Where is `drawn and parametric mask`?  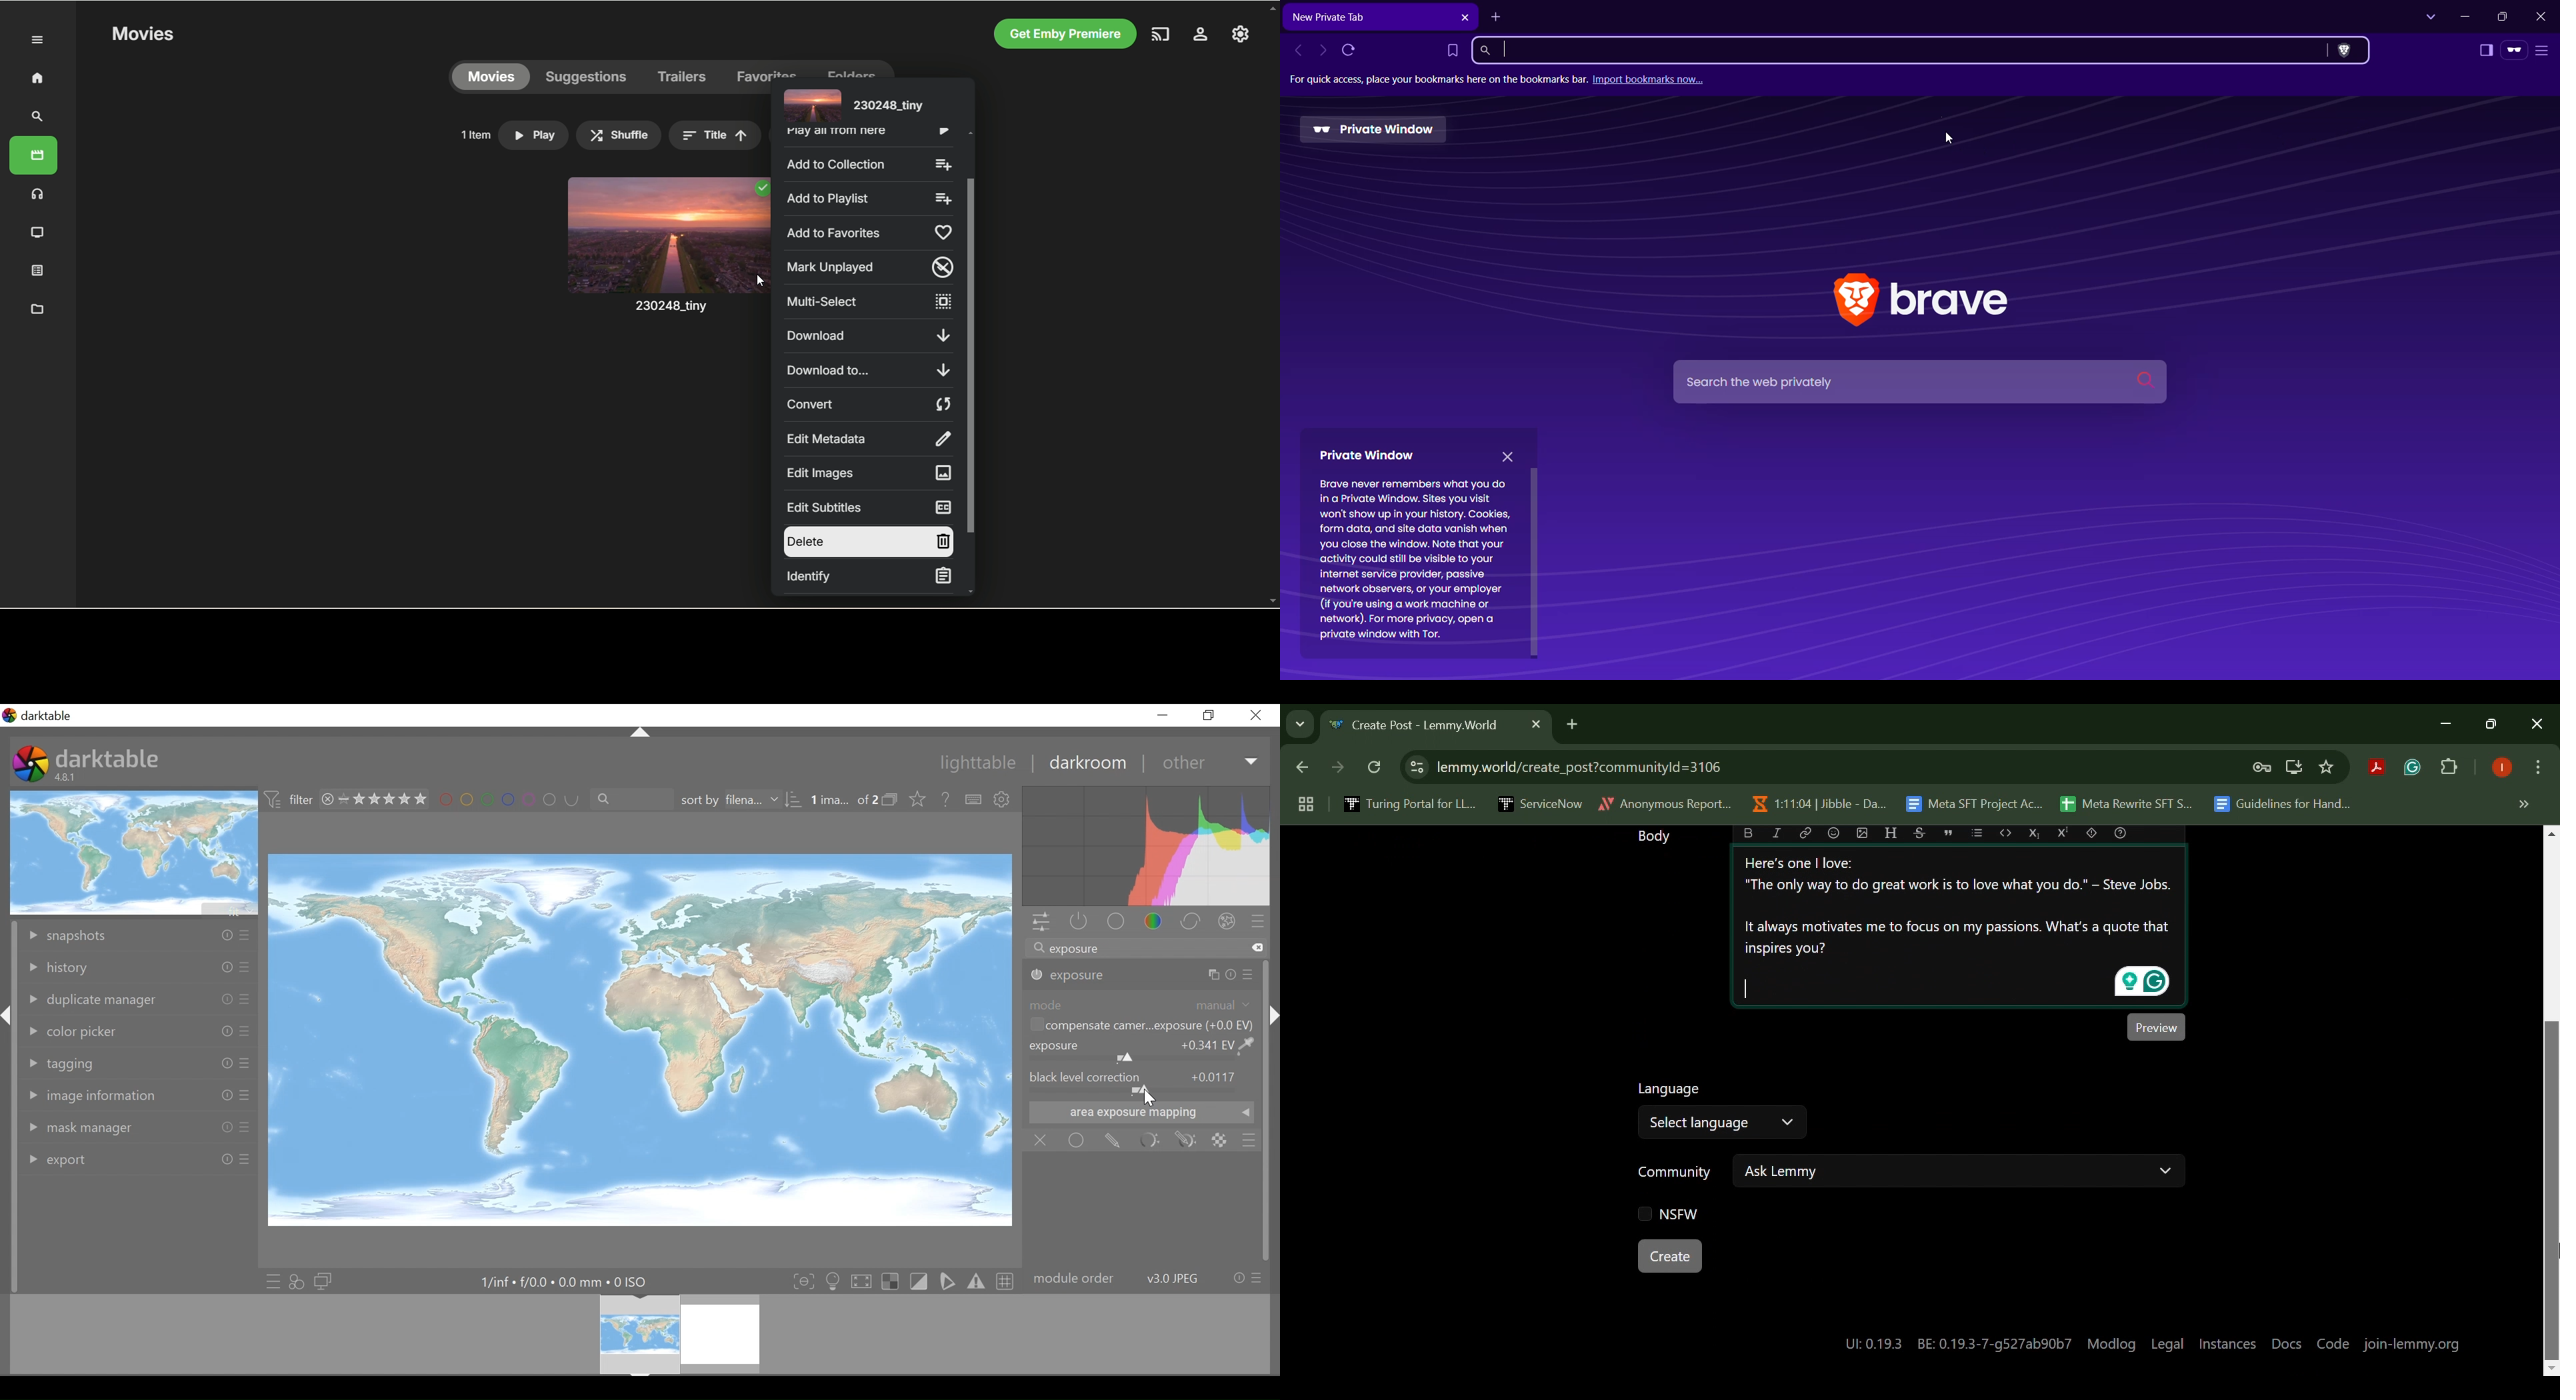 drawn and parametric mask is located at coordinates (1189, 1140).